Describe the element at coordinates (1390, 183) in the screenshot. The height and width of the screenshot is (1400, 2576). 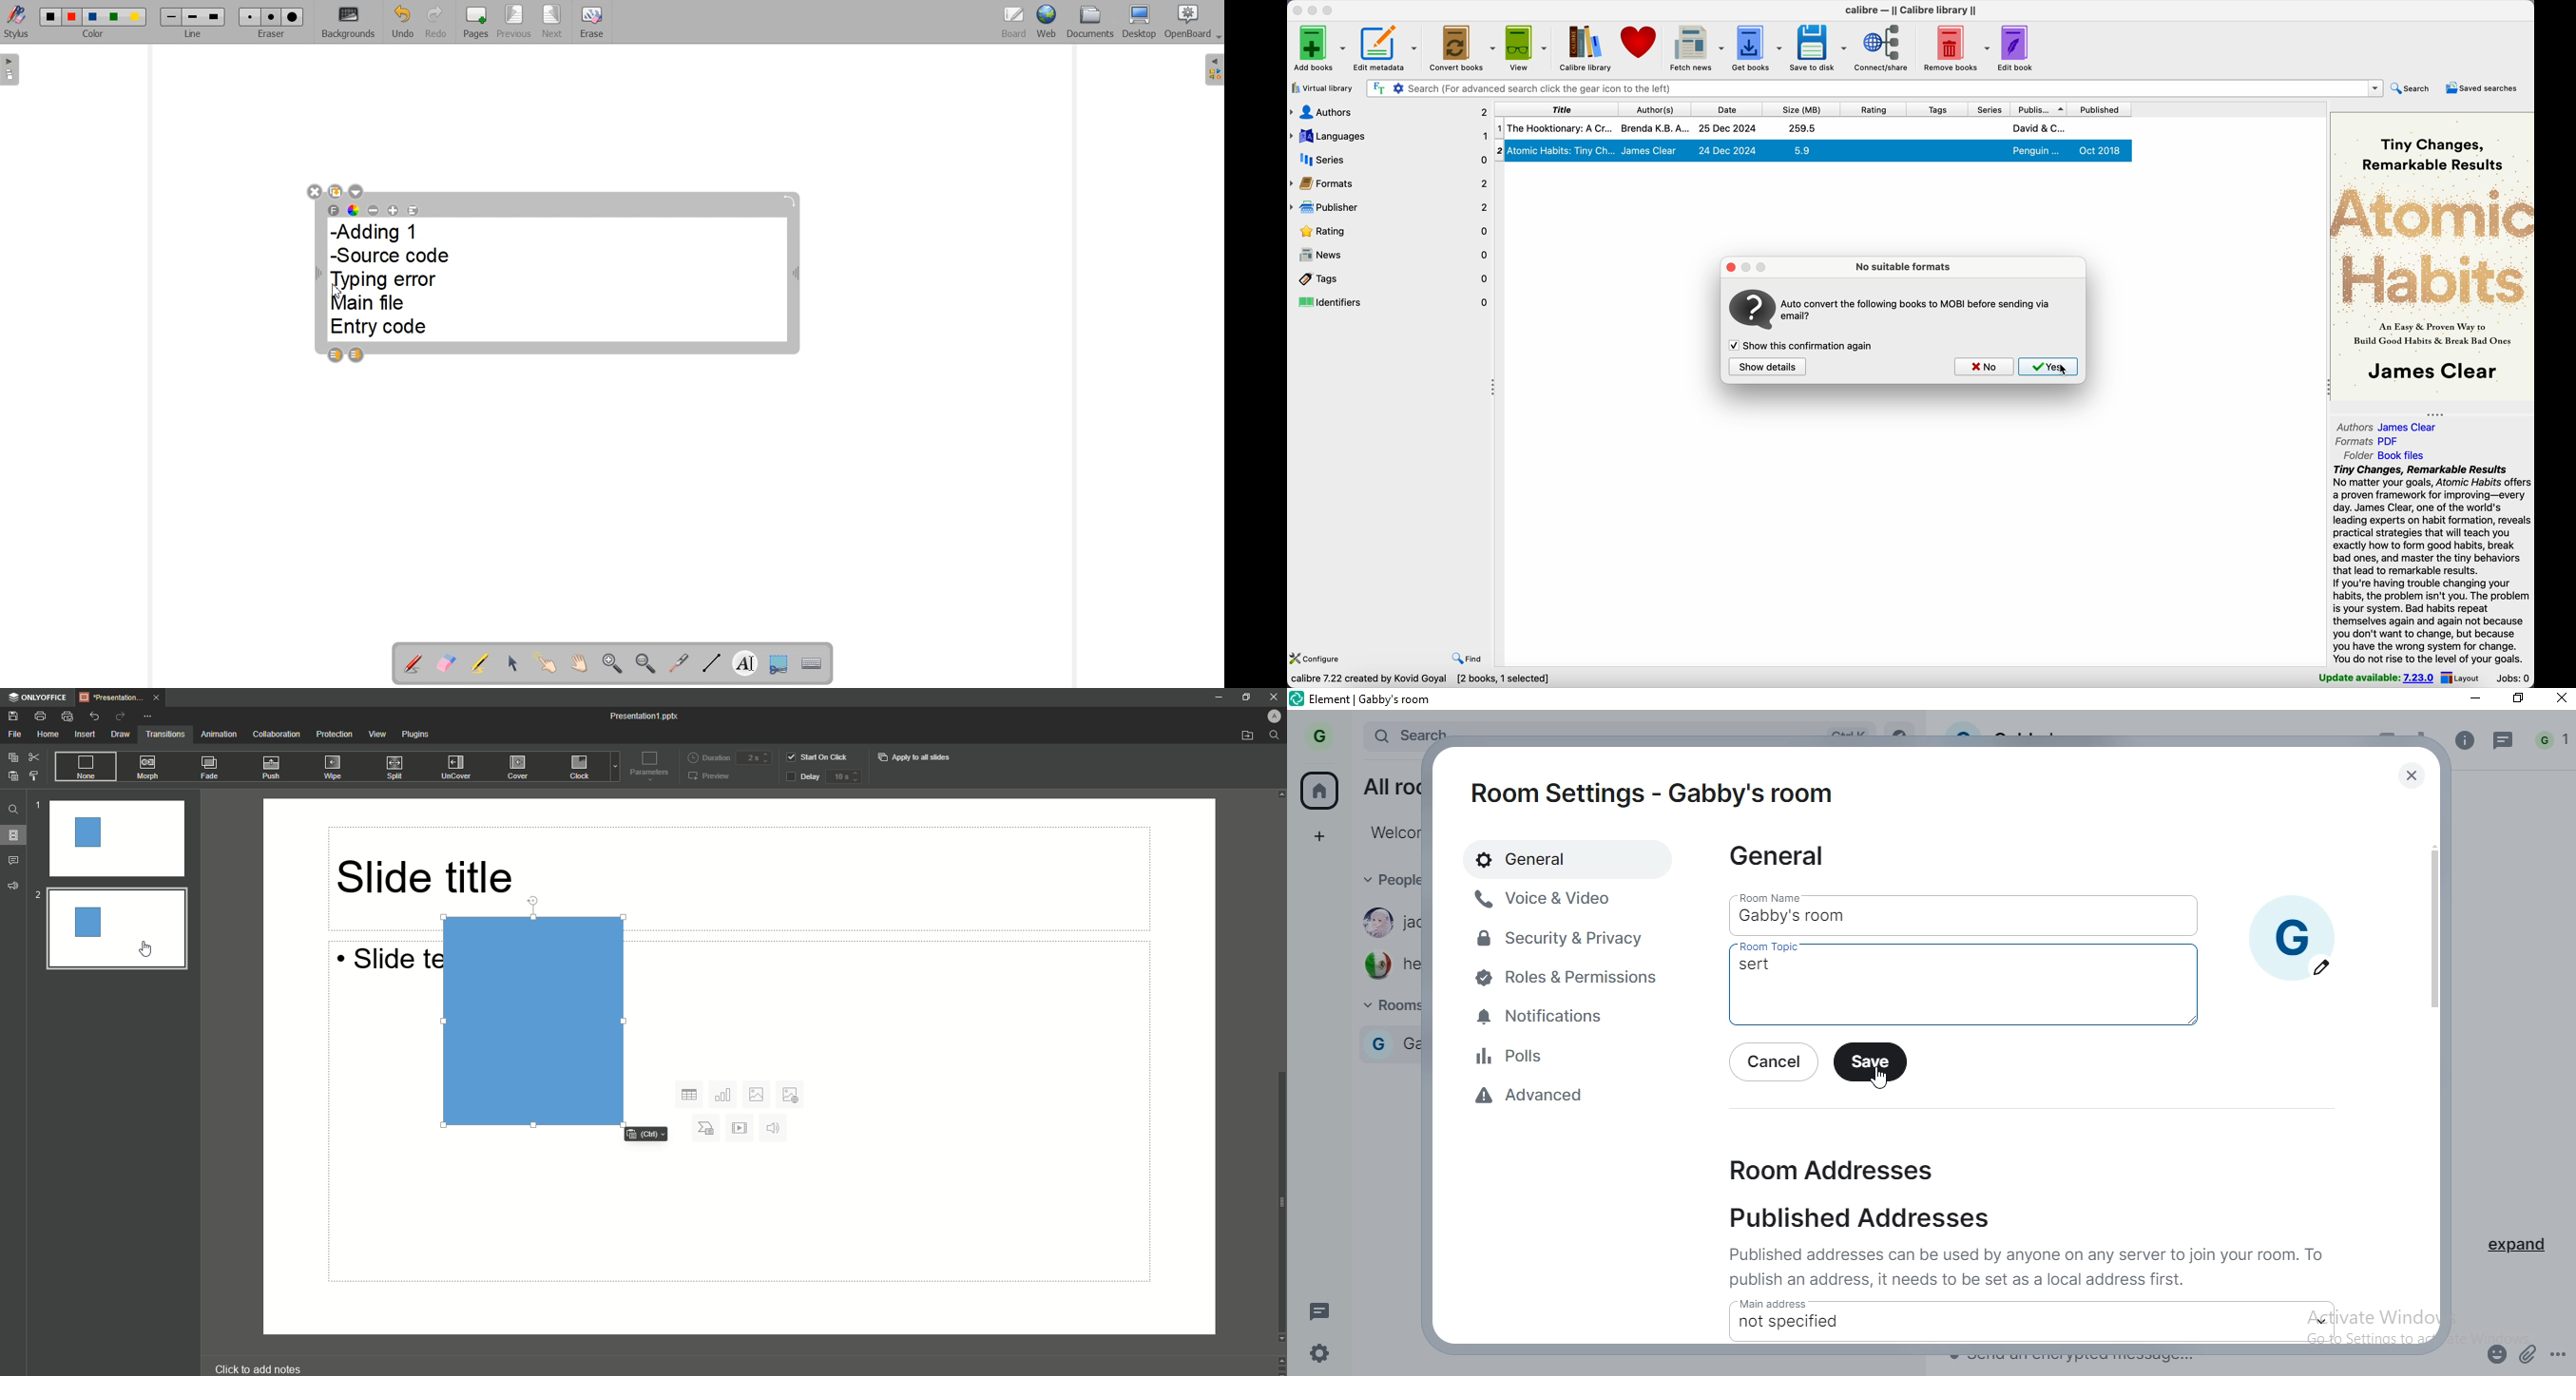
I see `formats` at that location.